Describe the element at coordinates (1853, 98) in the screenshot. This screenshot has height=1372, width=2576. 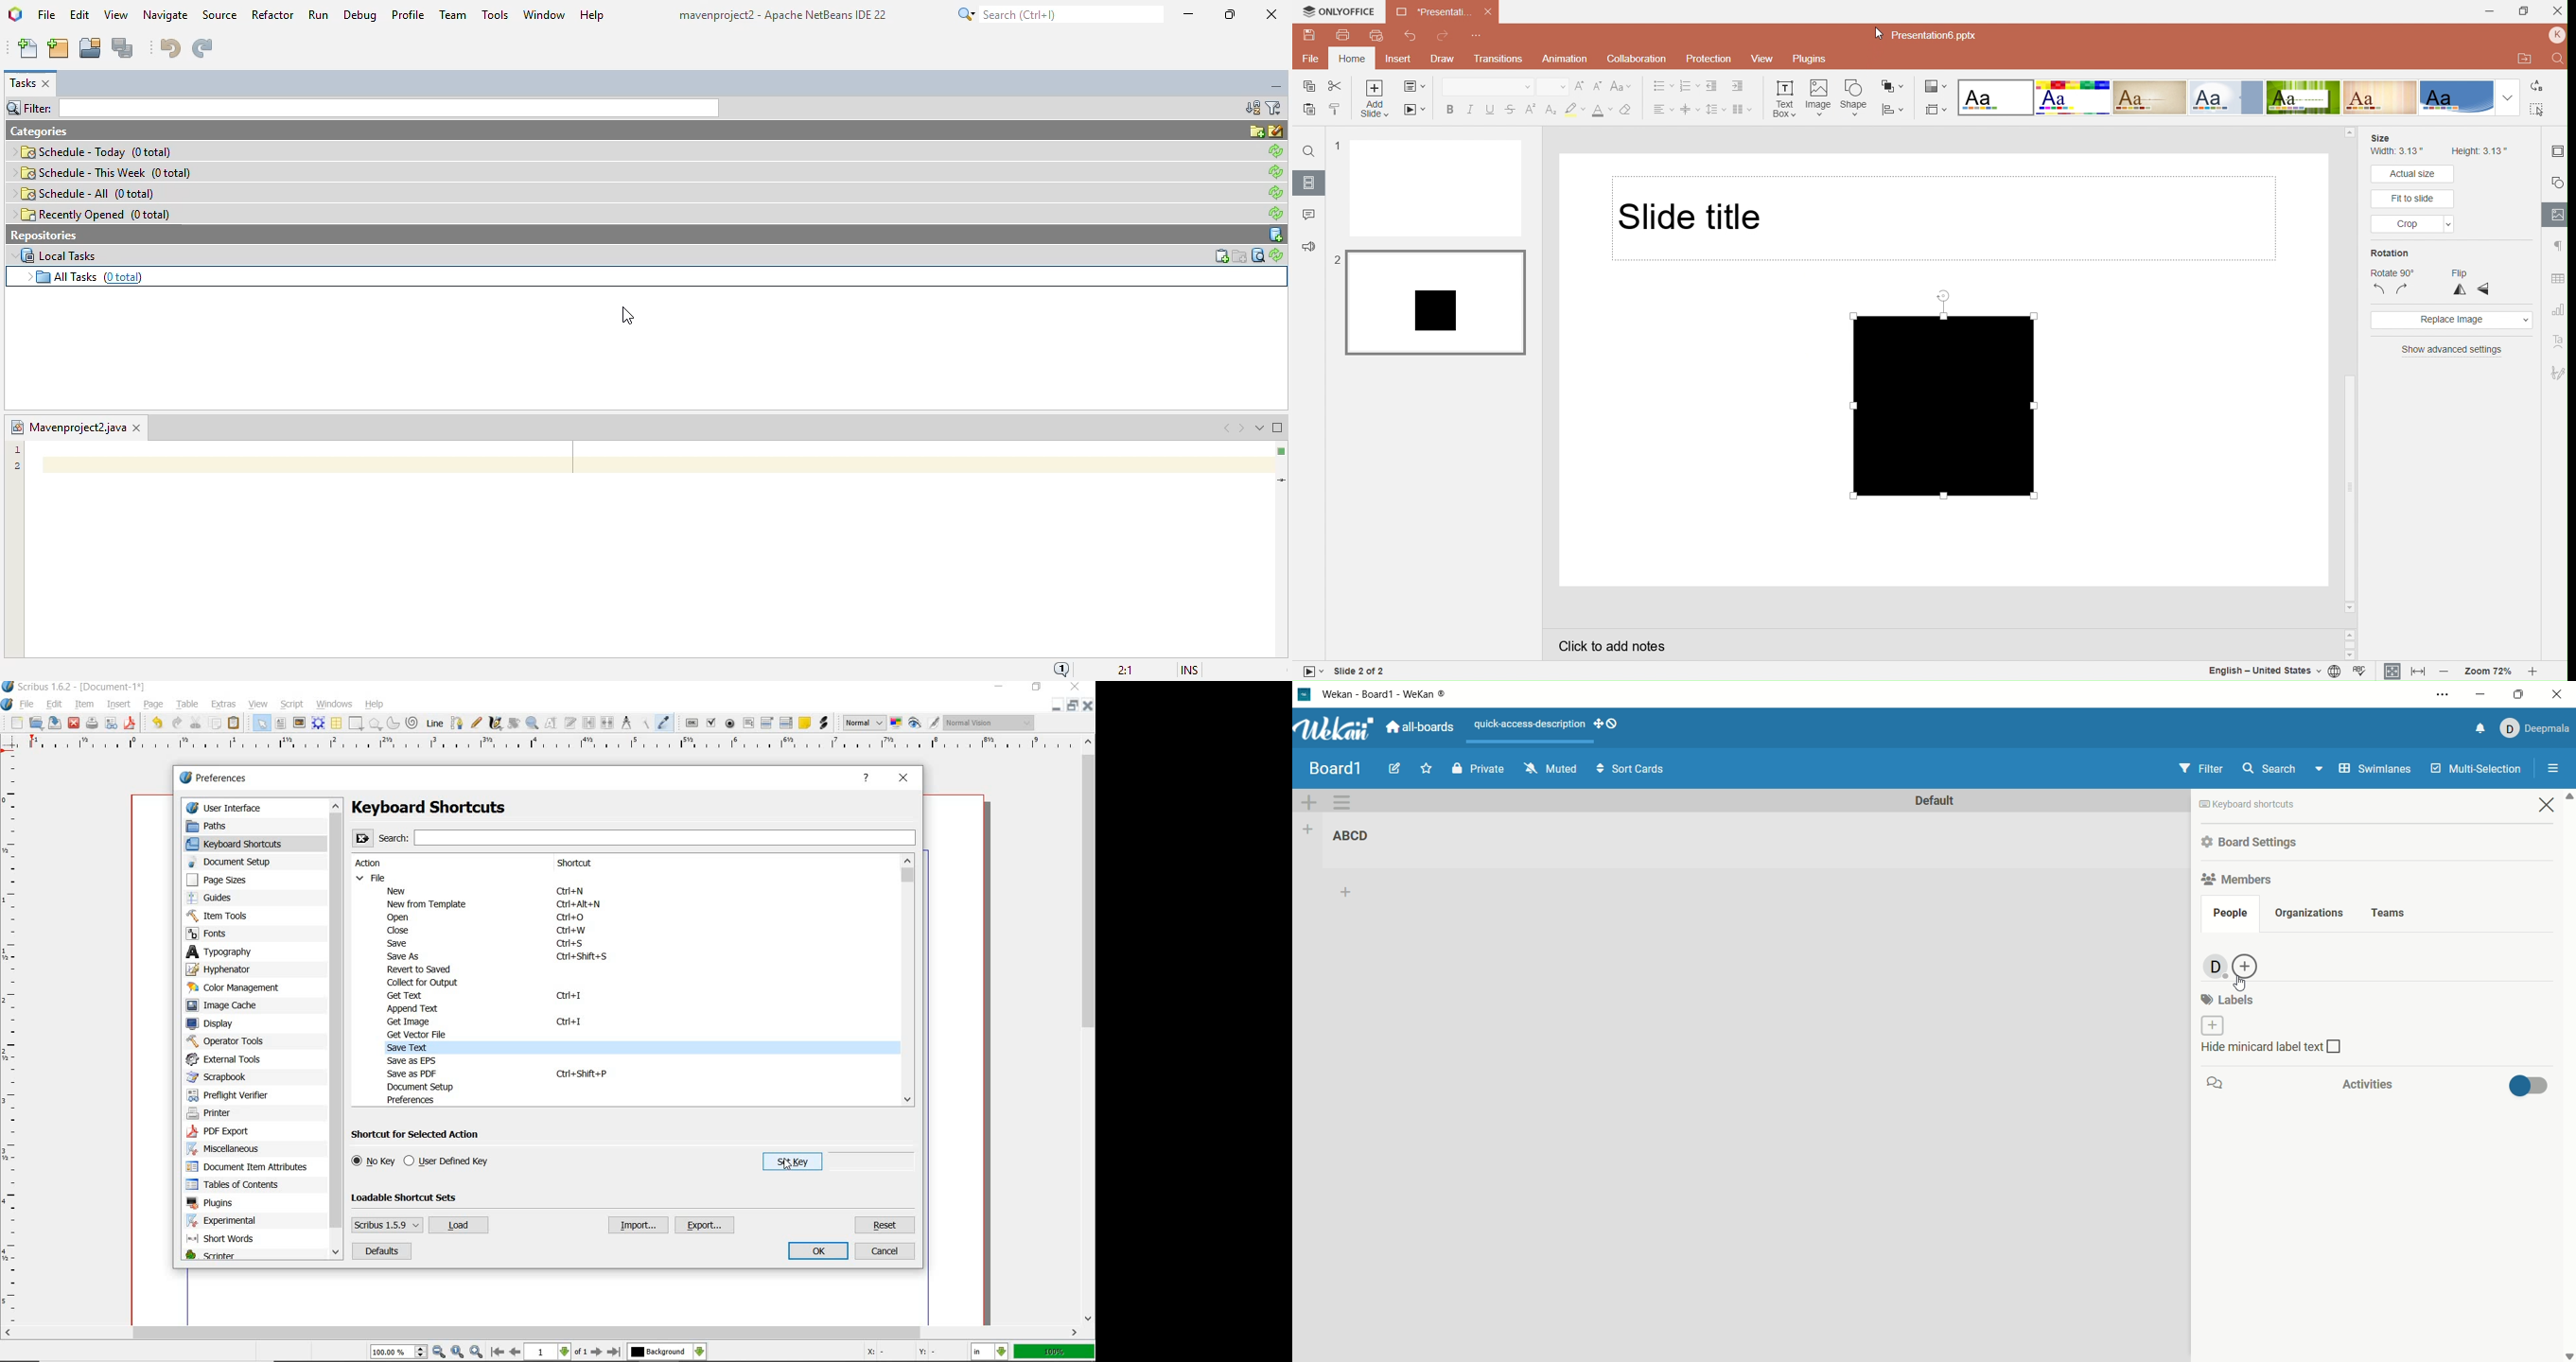
I see `Insert shape` at that location.